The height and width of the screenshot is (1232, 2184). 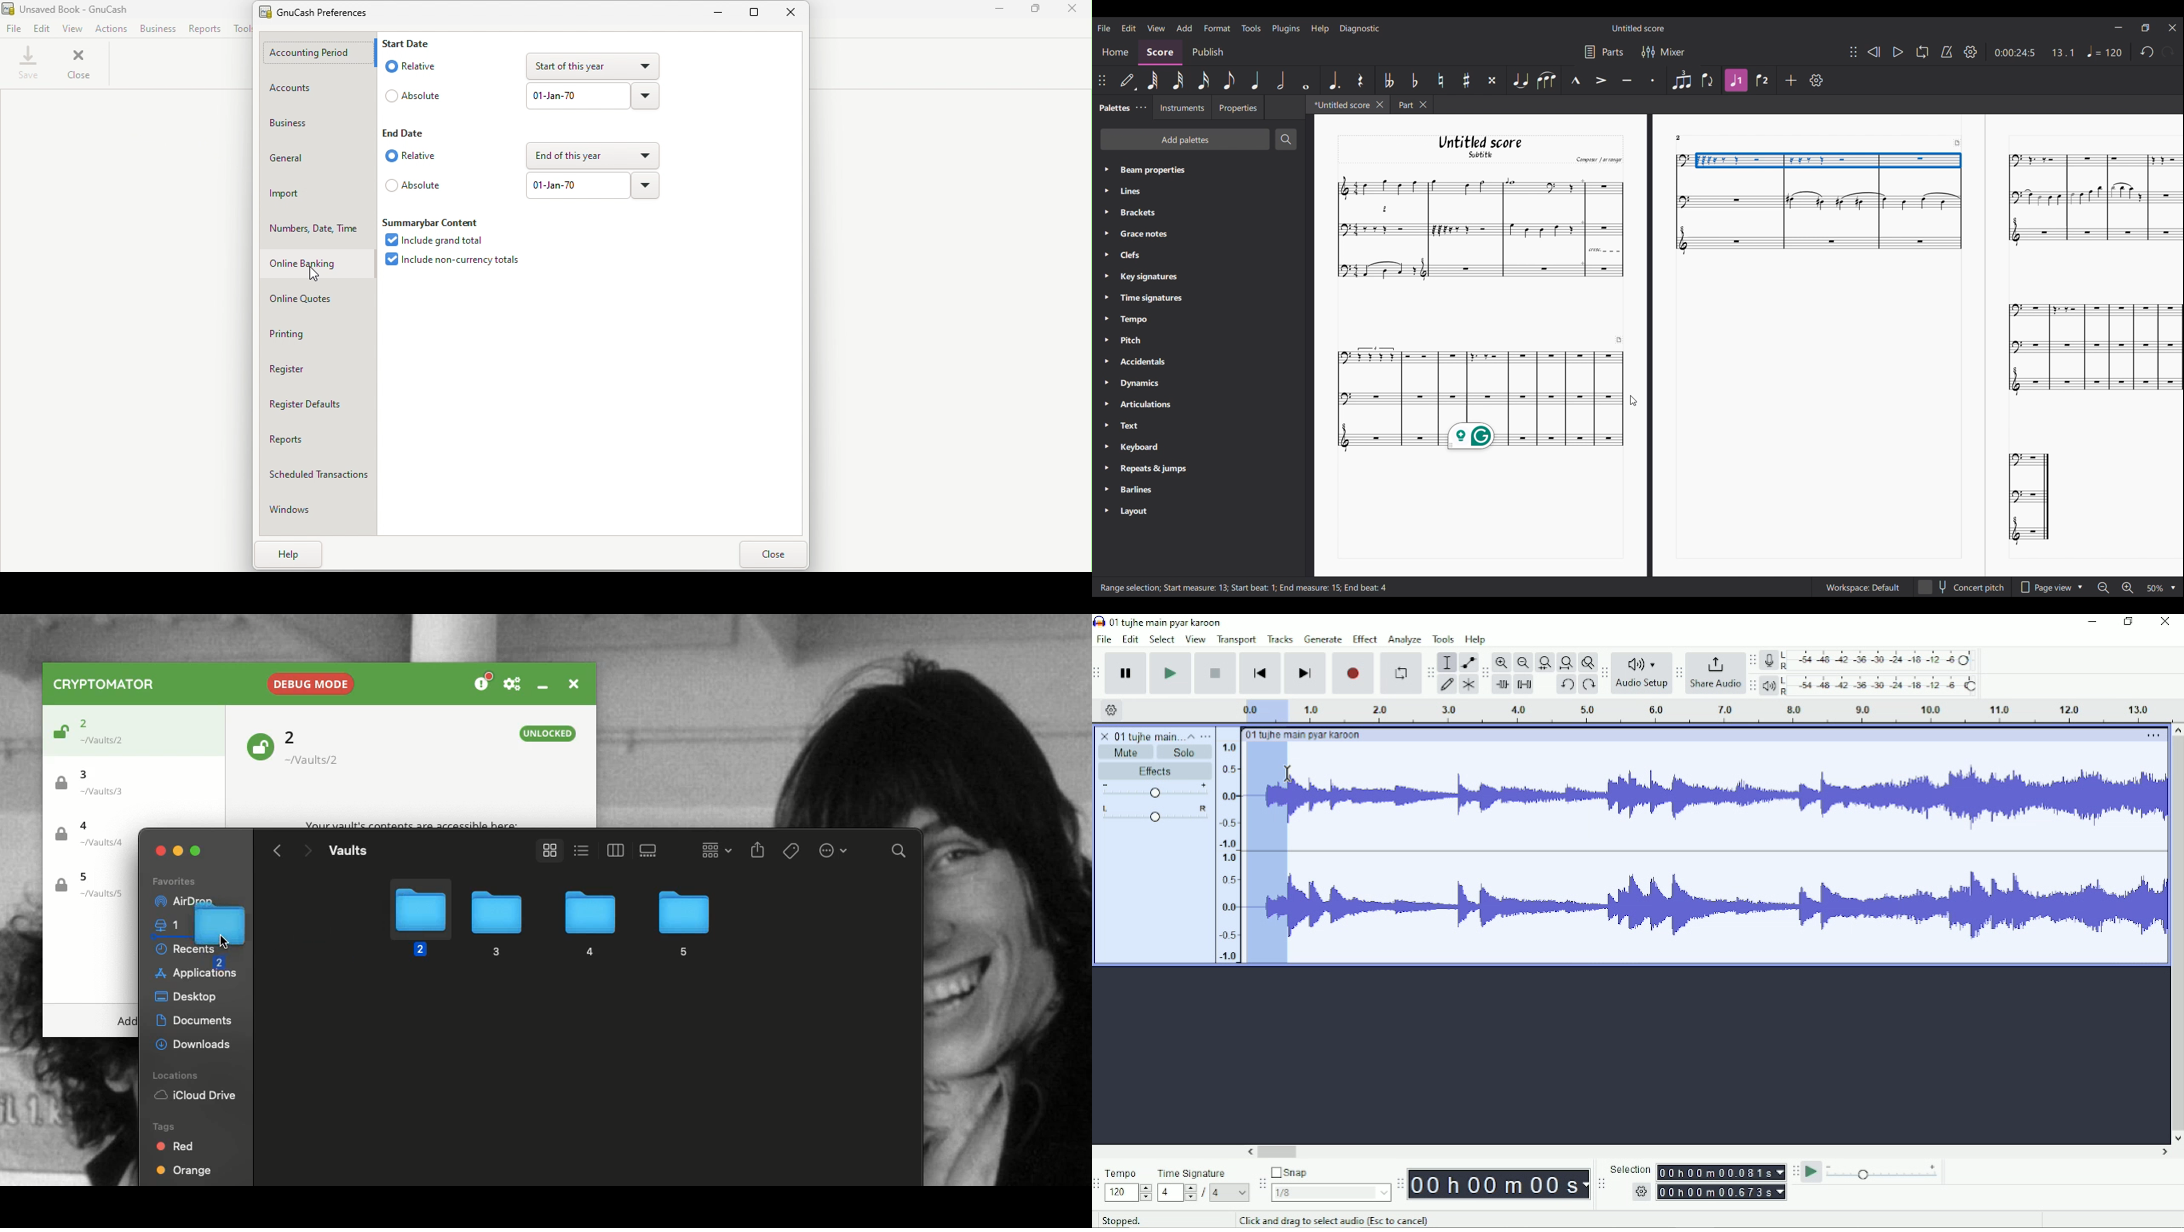 I want to click on Graph, so click(x=1480, y=383).